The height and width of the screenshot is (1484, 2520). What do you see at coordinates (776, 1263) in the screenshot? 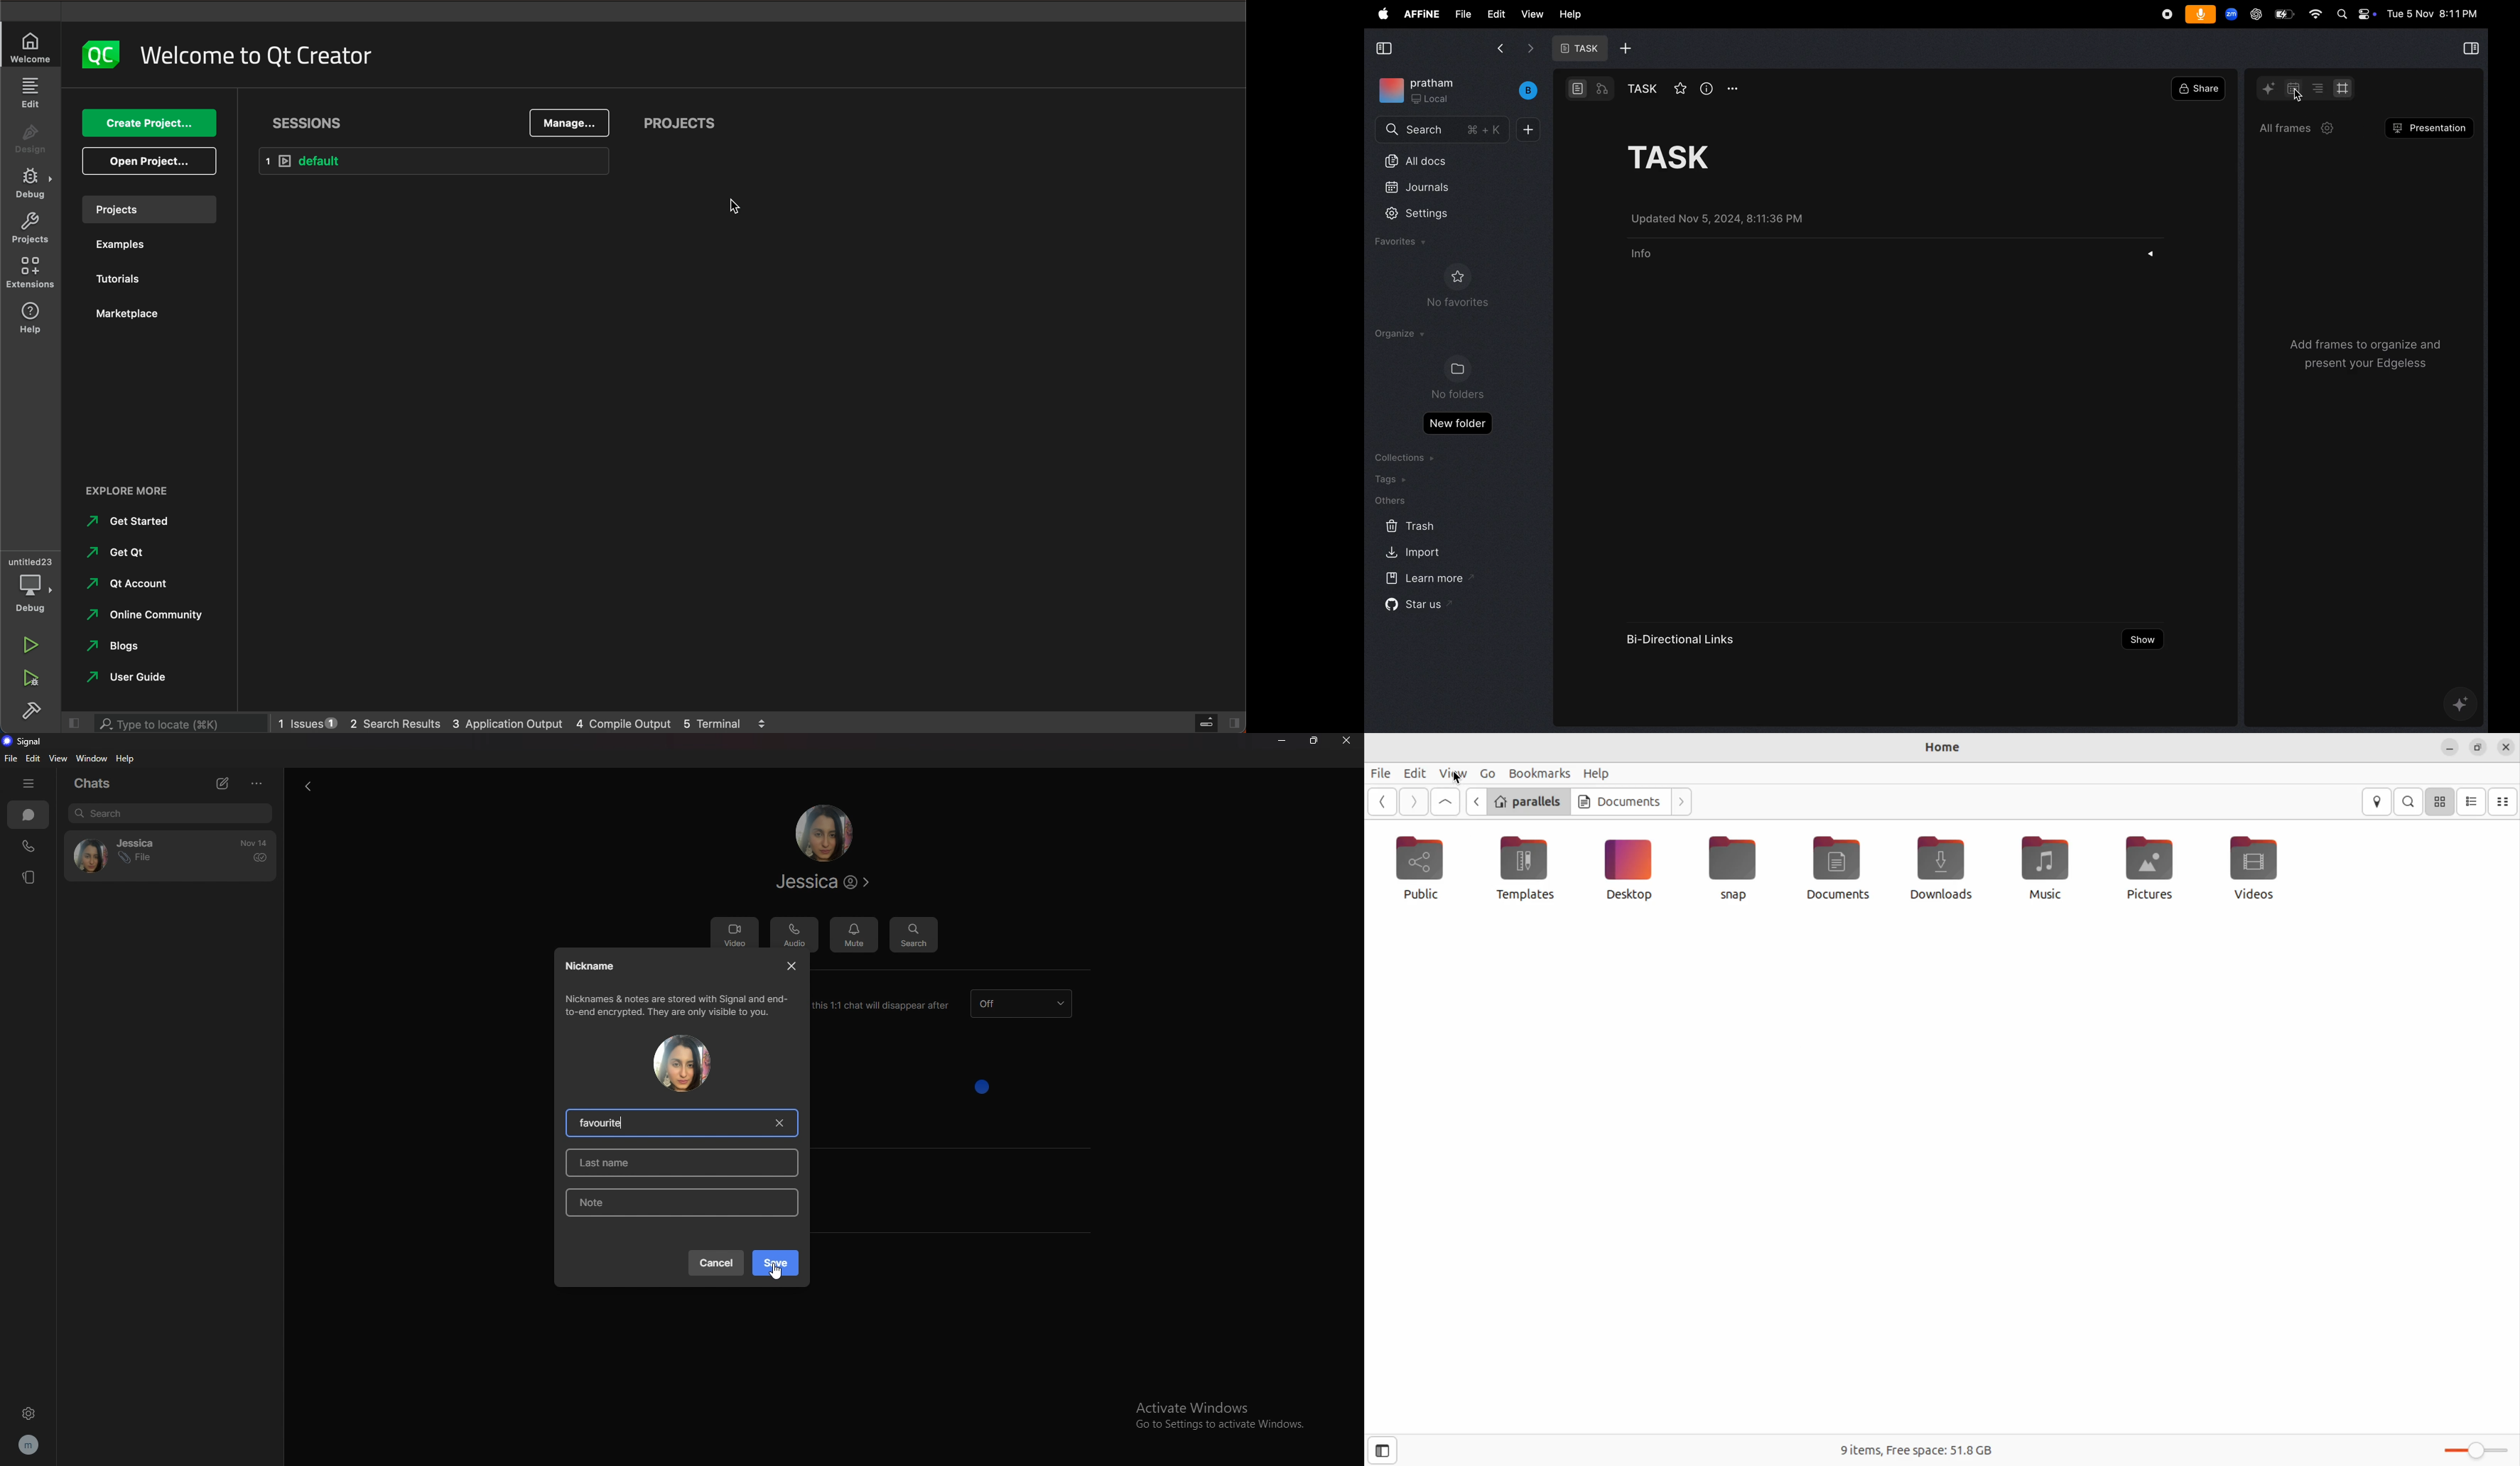
I see `save` at bounding box center [776, 1263].